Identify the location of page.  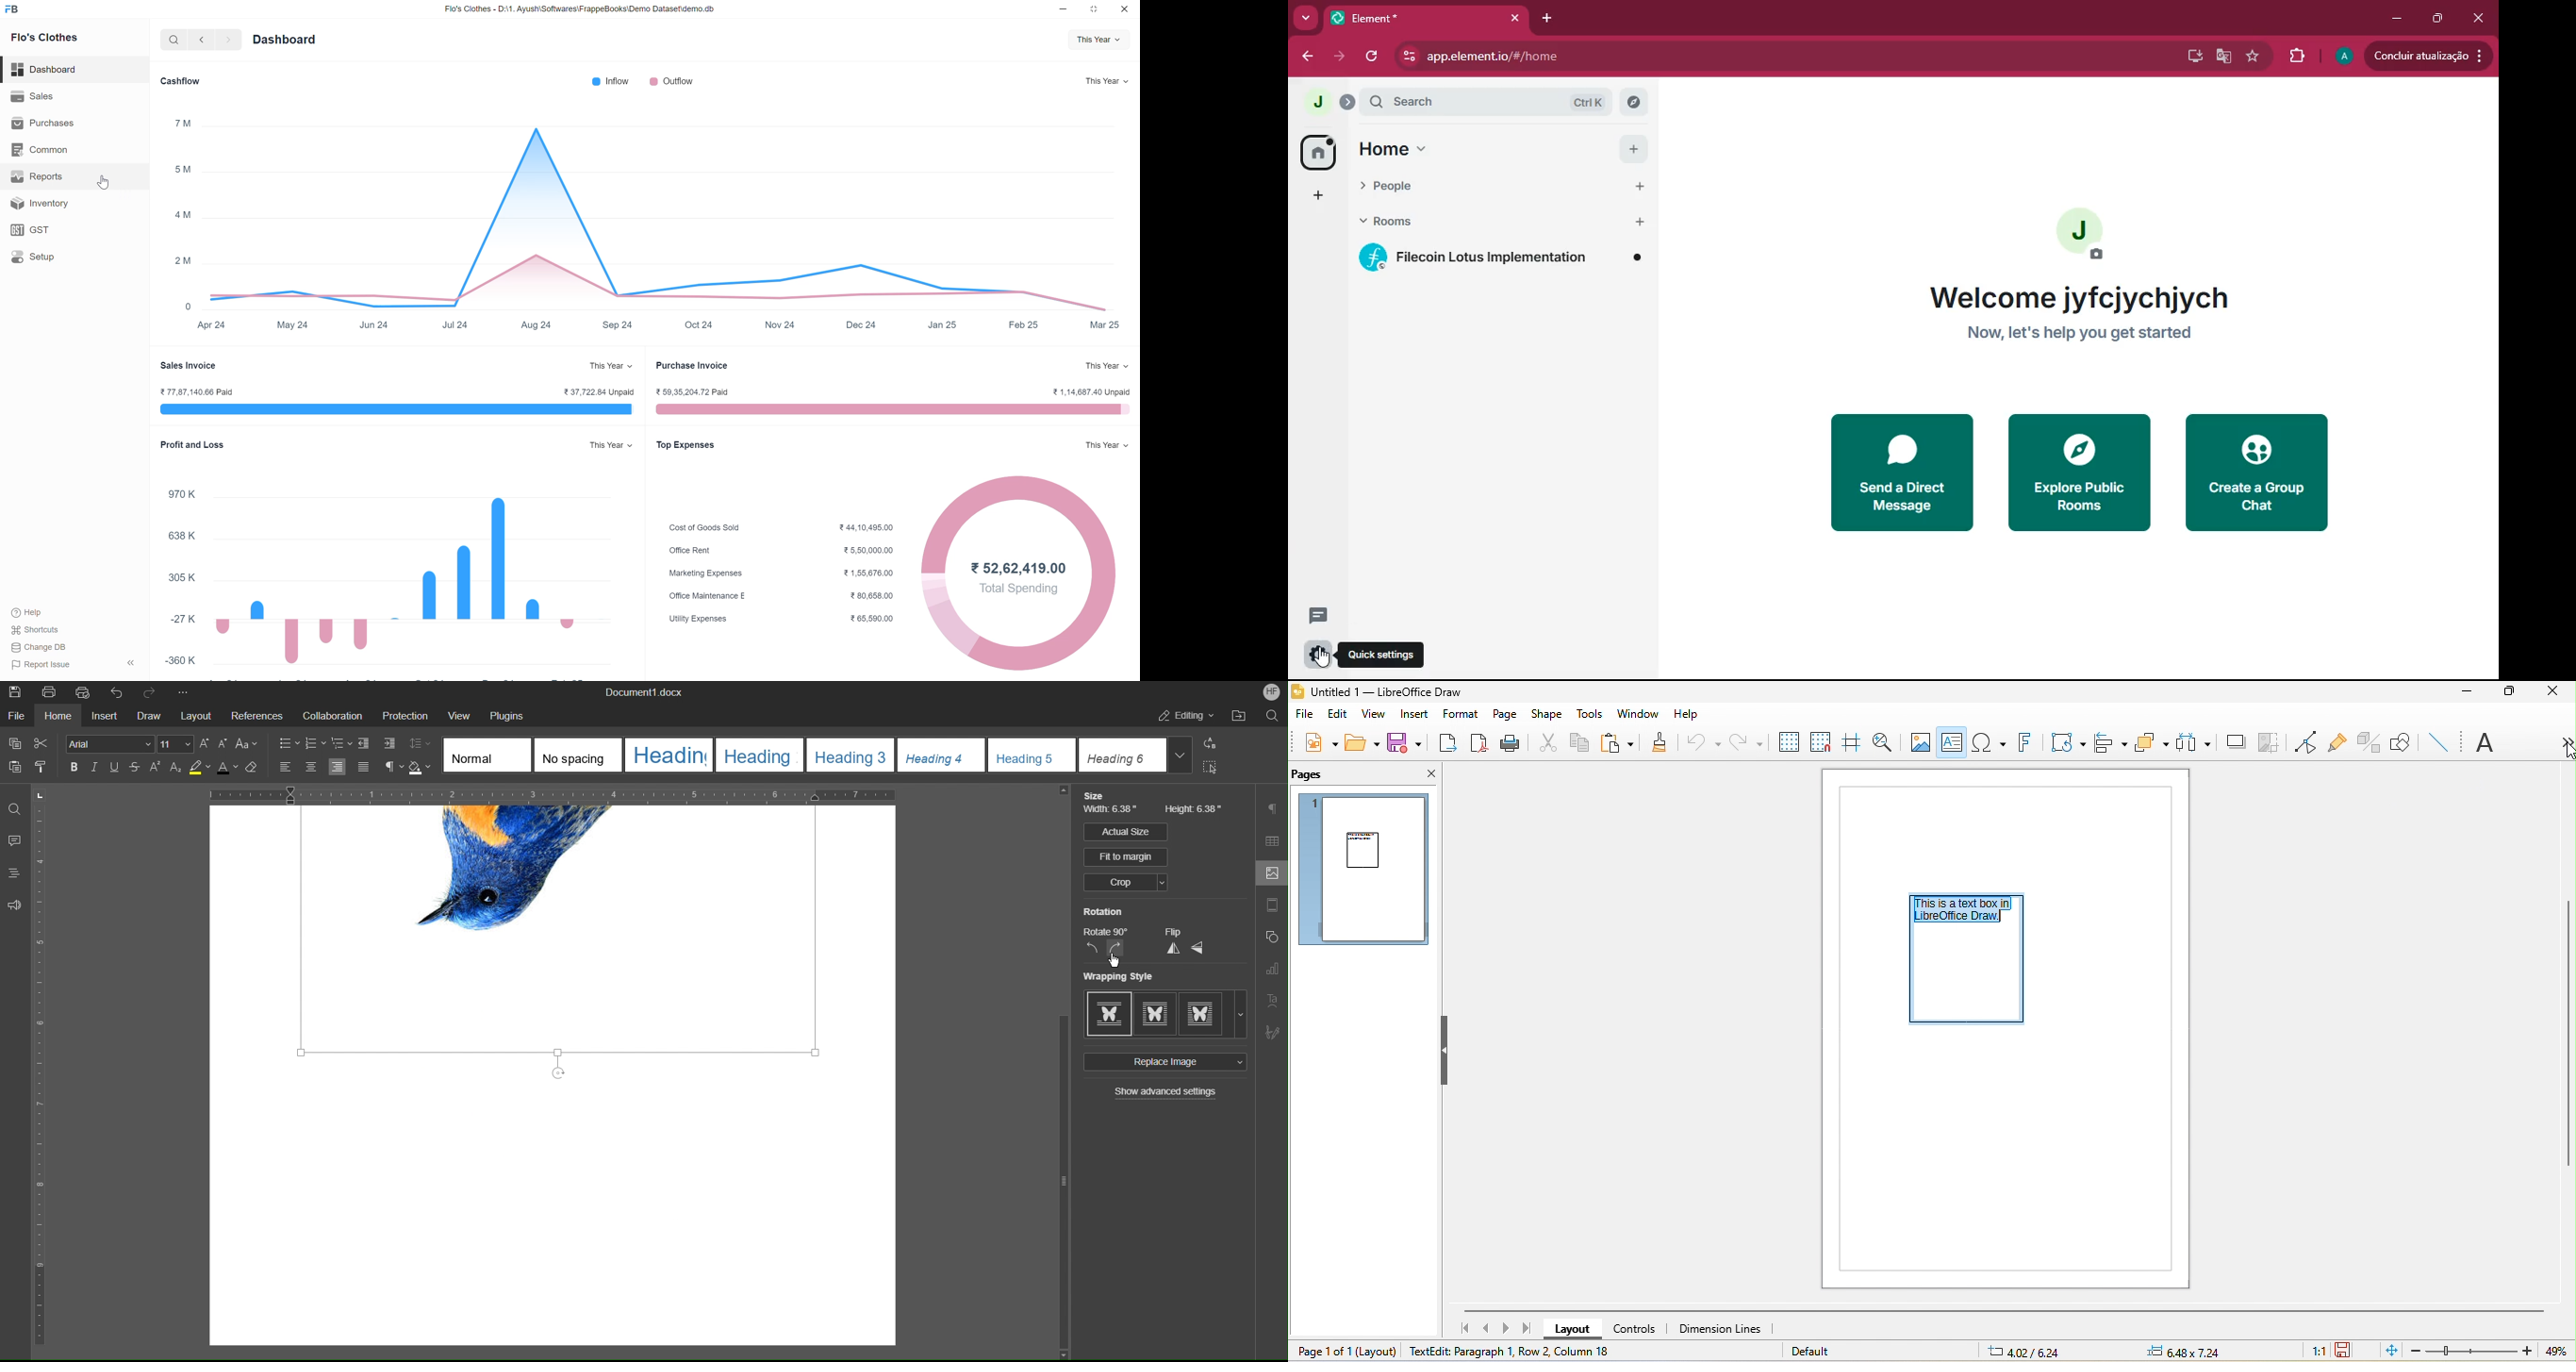
(1507, 715).